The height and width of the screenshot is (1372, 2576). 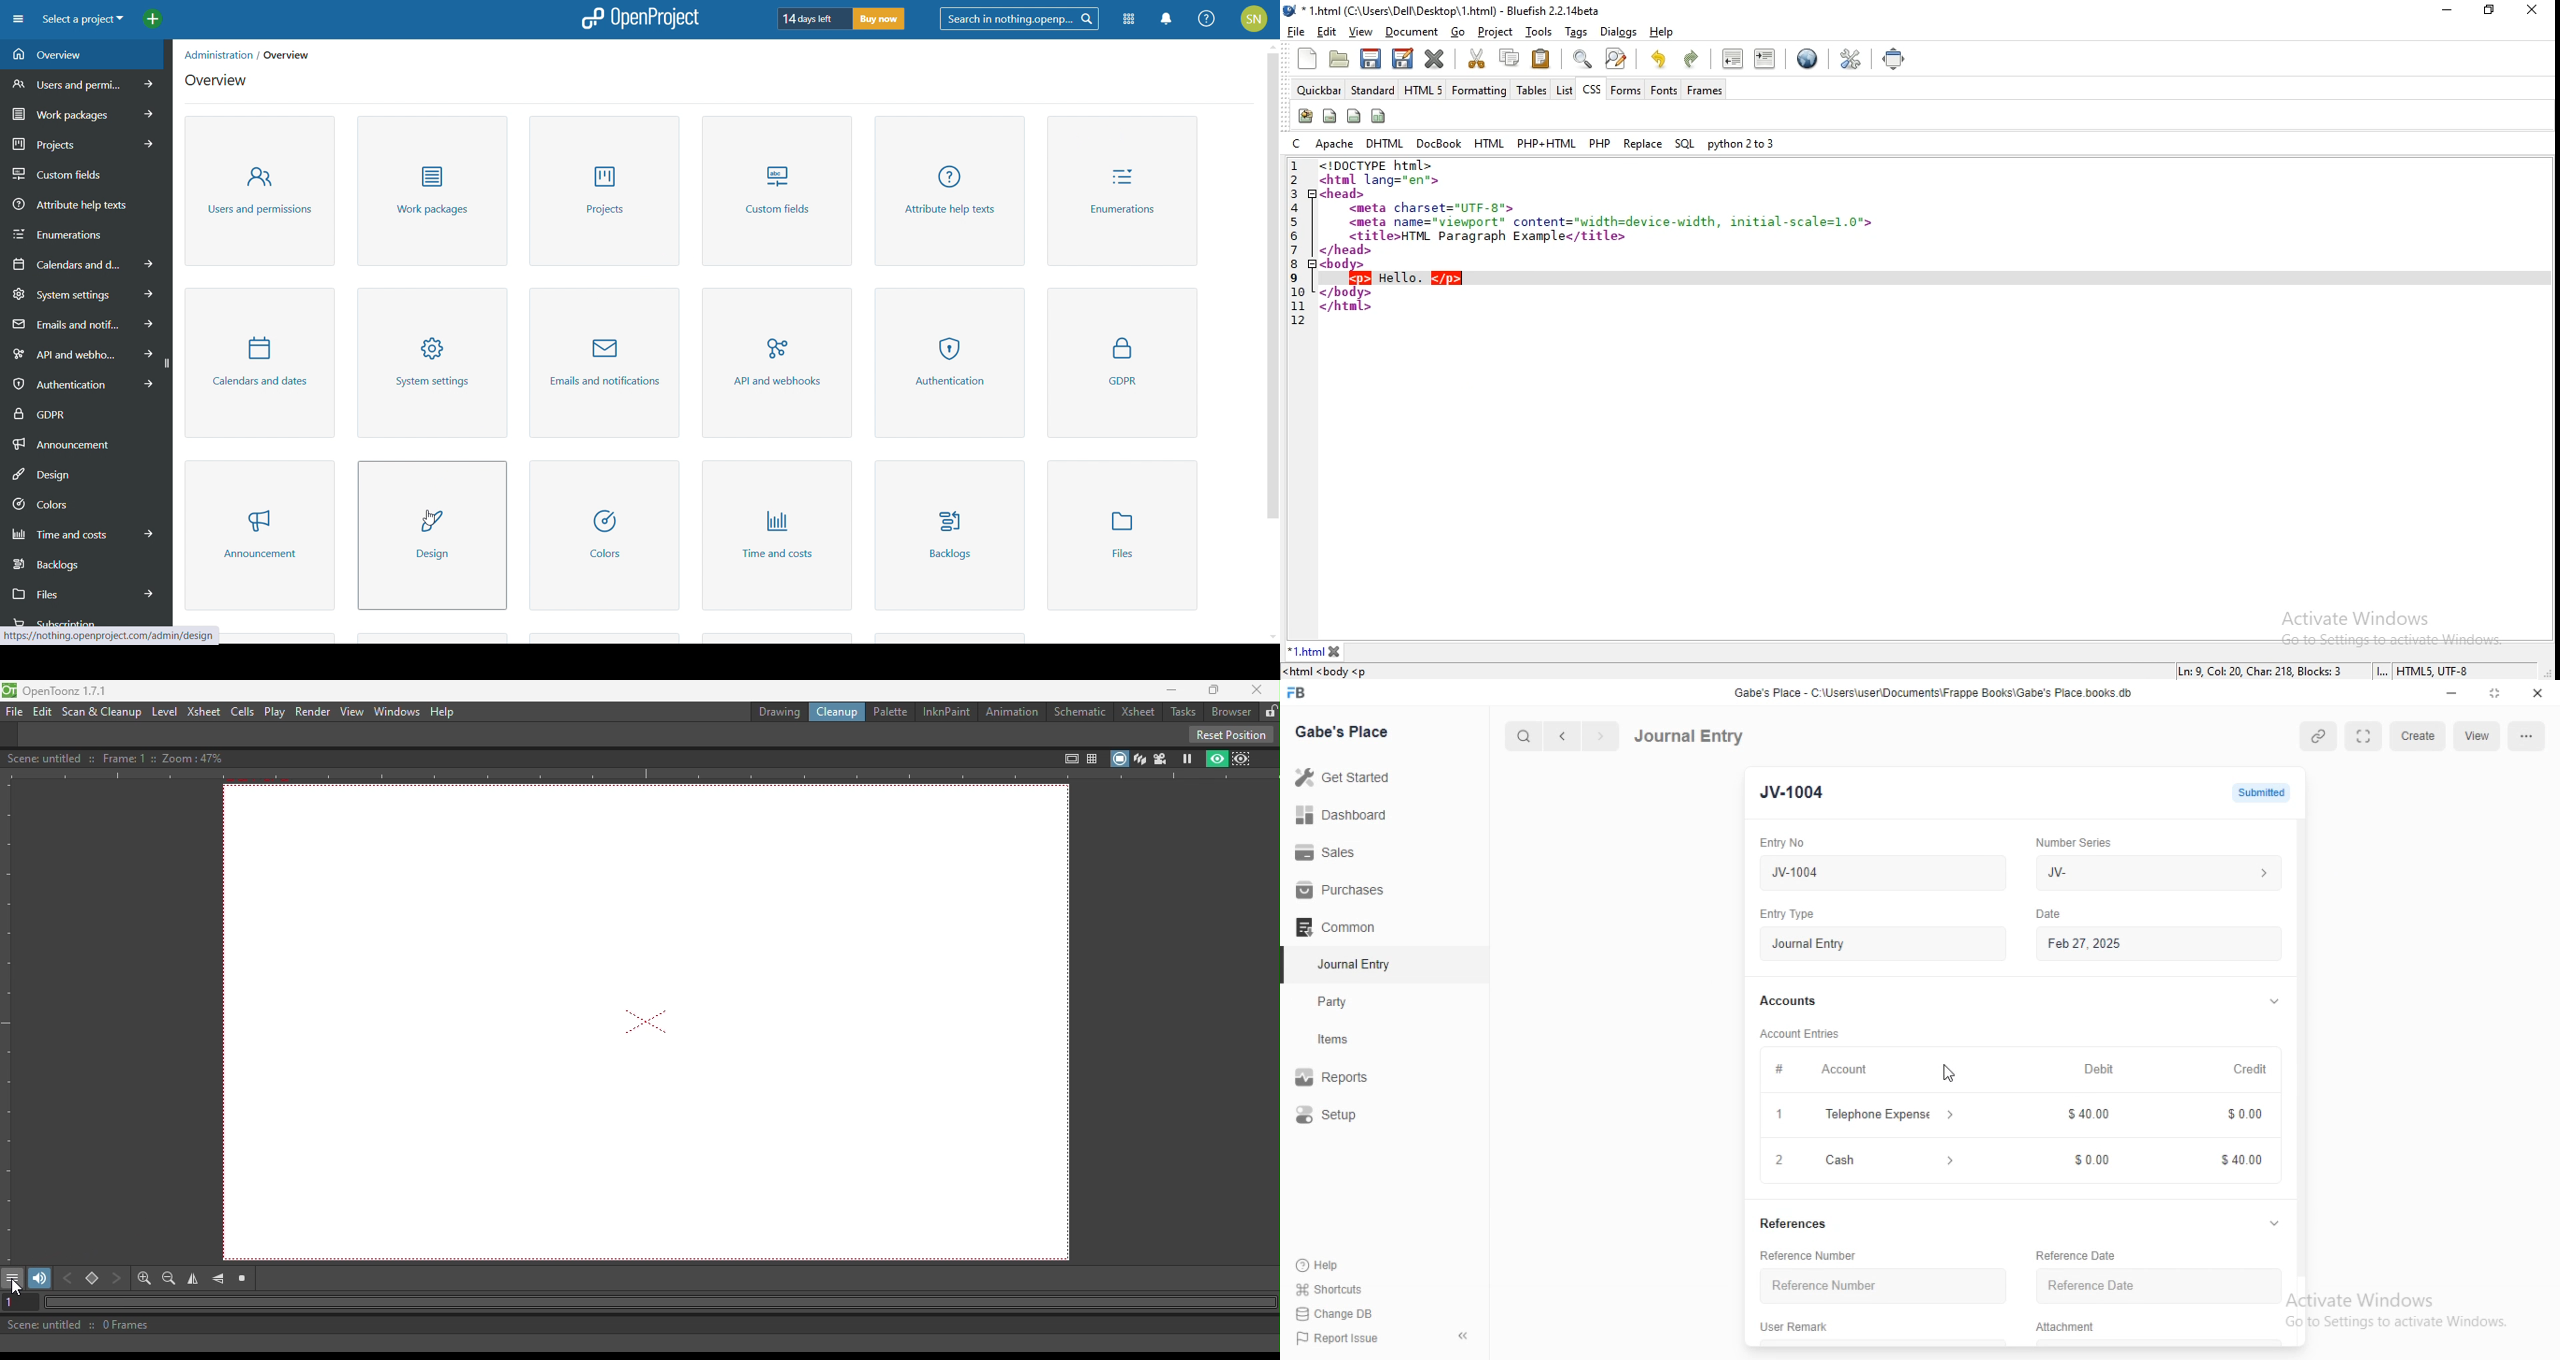 What do you see at coordinates (1350, 964) in the screenshot?
I see `Journal Entry` at bounding box center [1350, 964].